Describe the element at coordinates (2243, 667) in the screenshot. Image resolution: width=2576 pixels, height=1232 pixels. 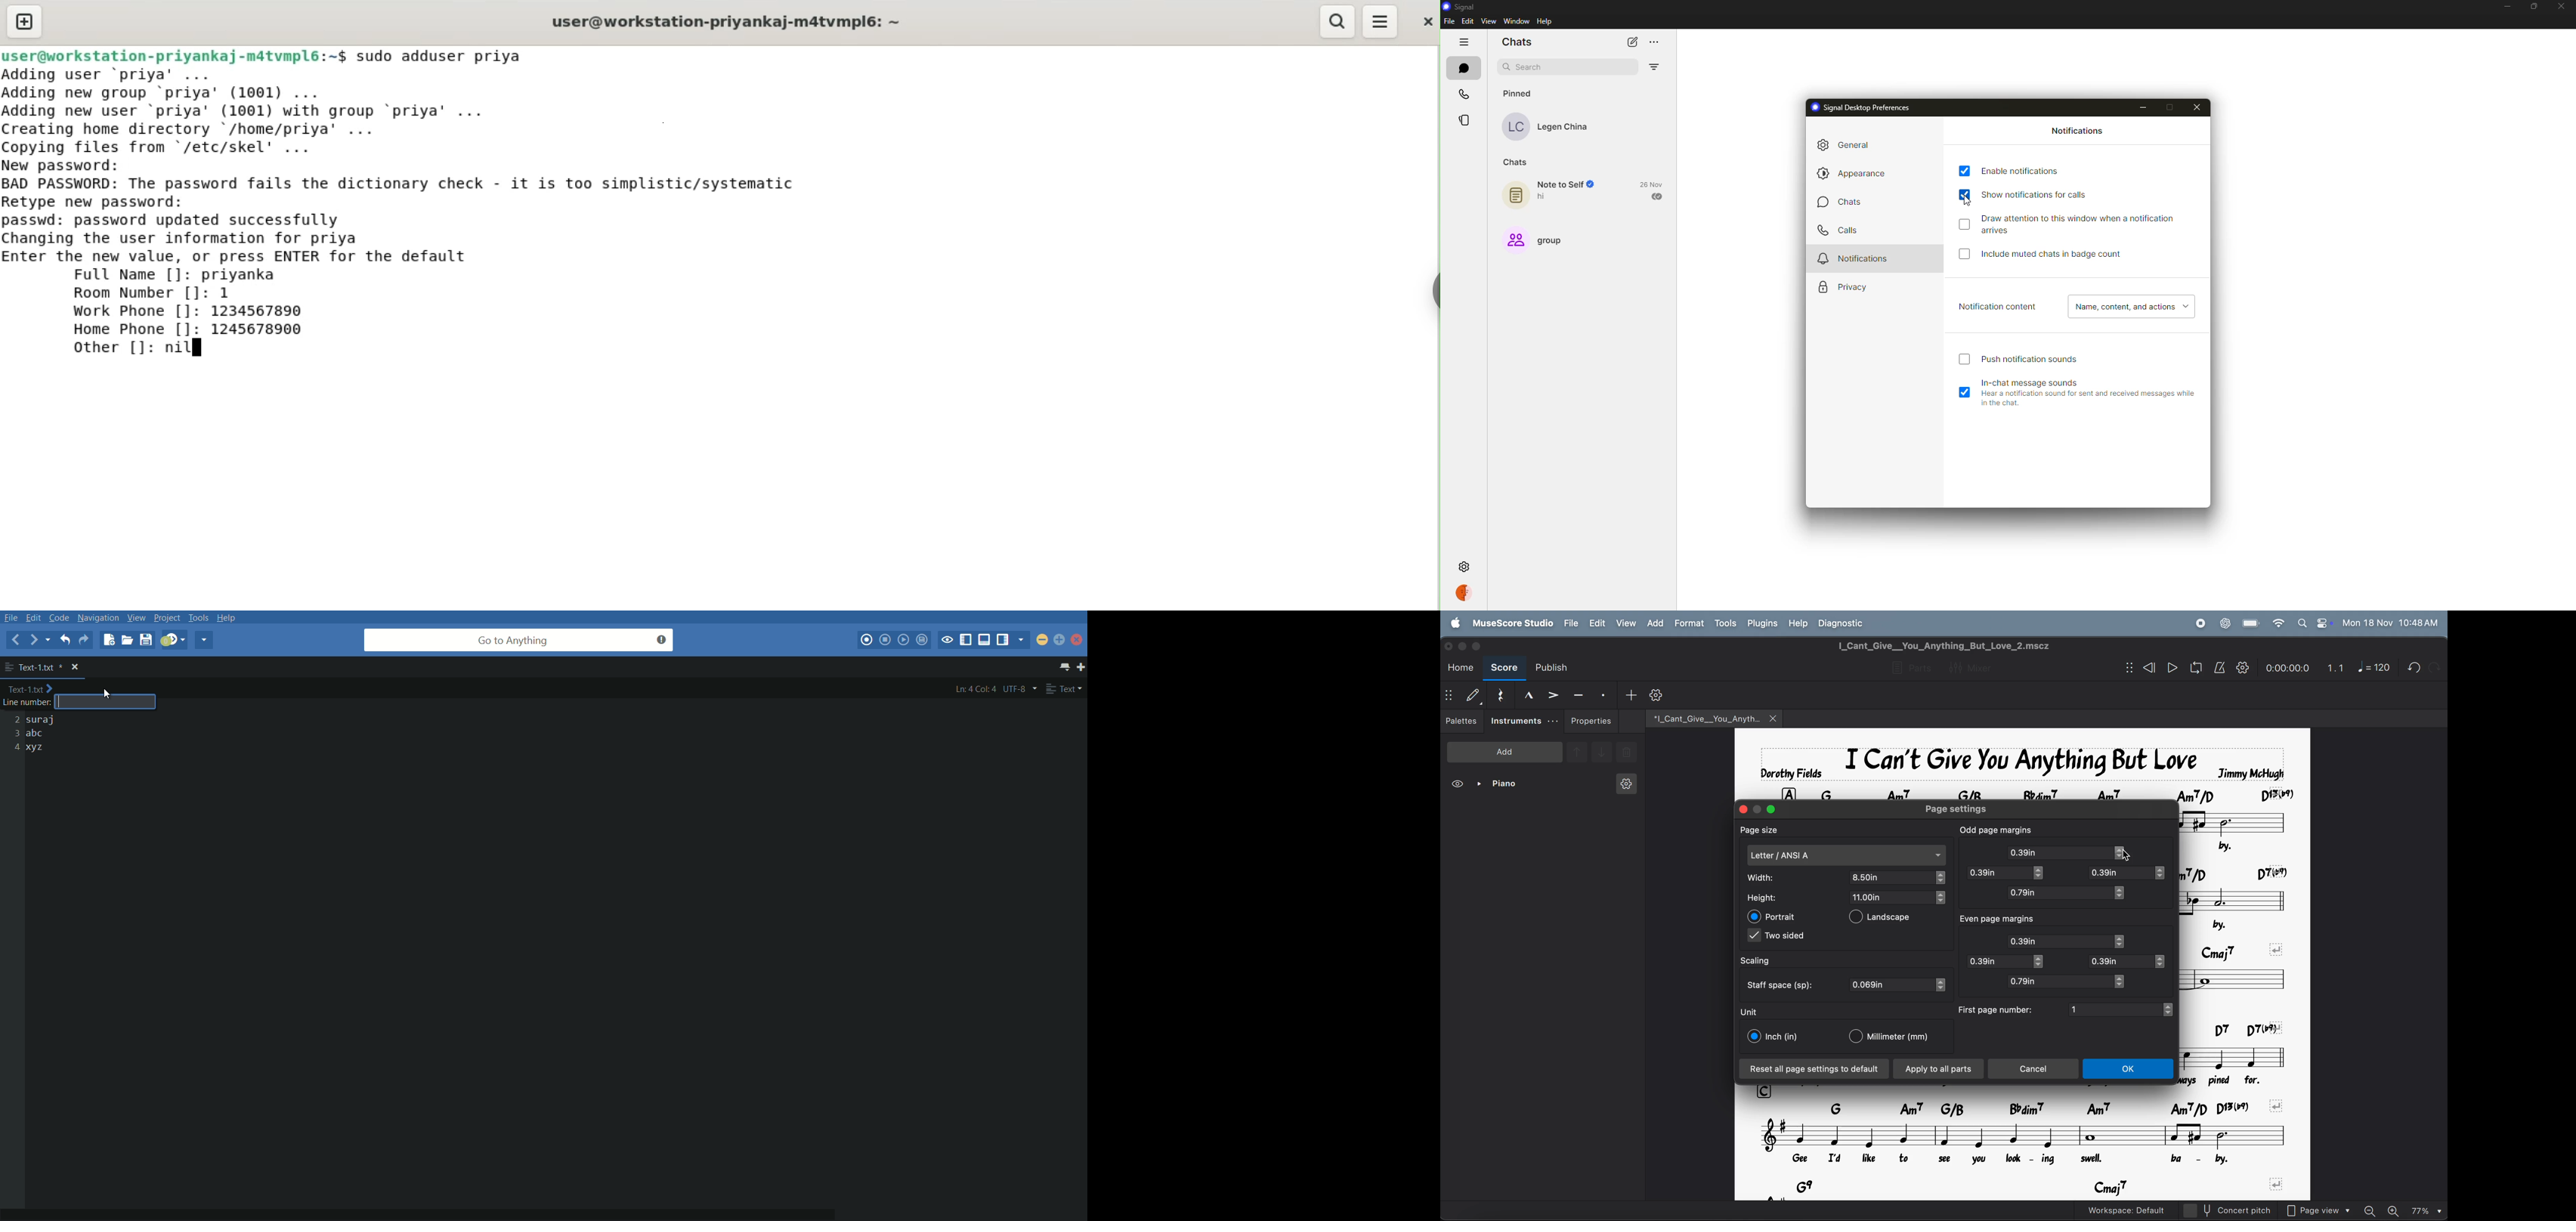
I see `playback setting` at that location.